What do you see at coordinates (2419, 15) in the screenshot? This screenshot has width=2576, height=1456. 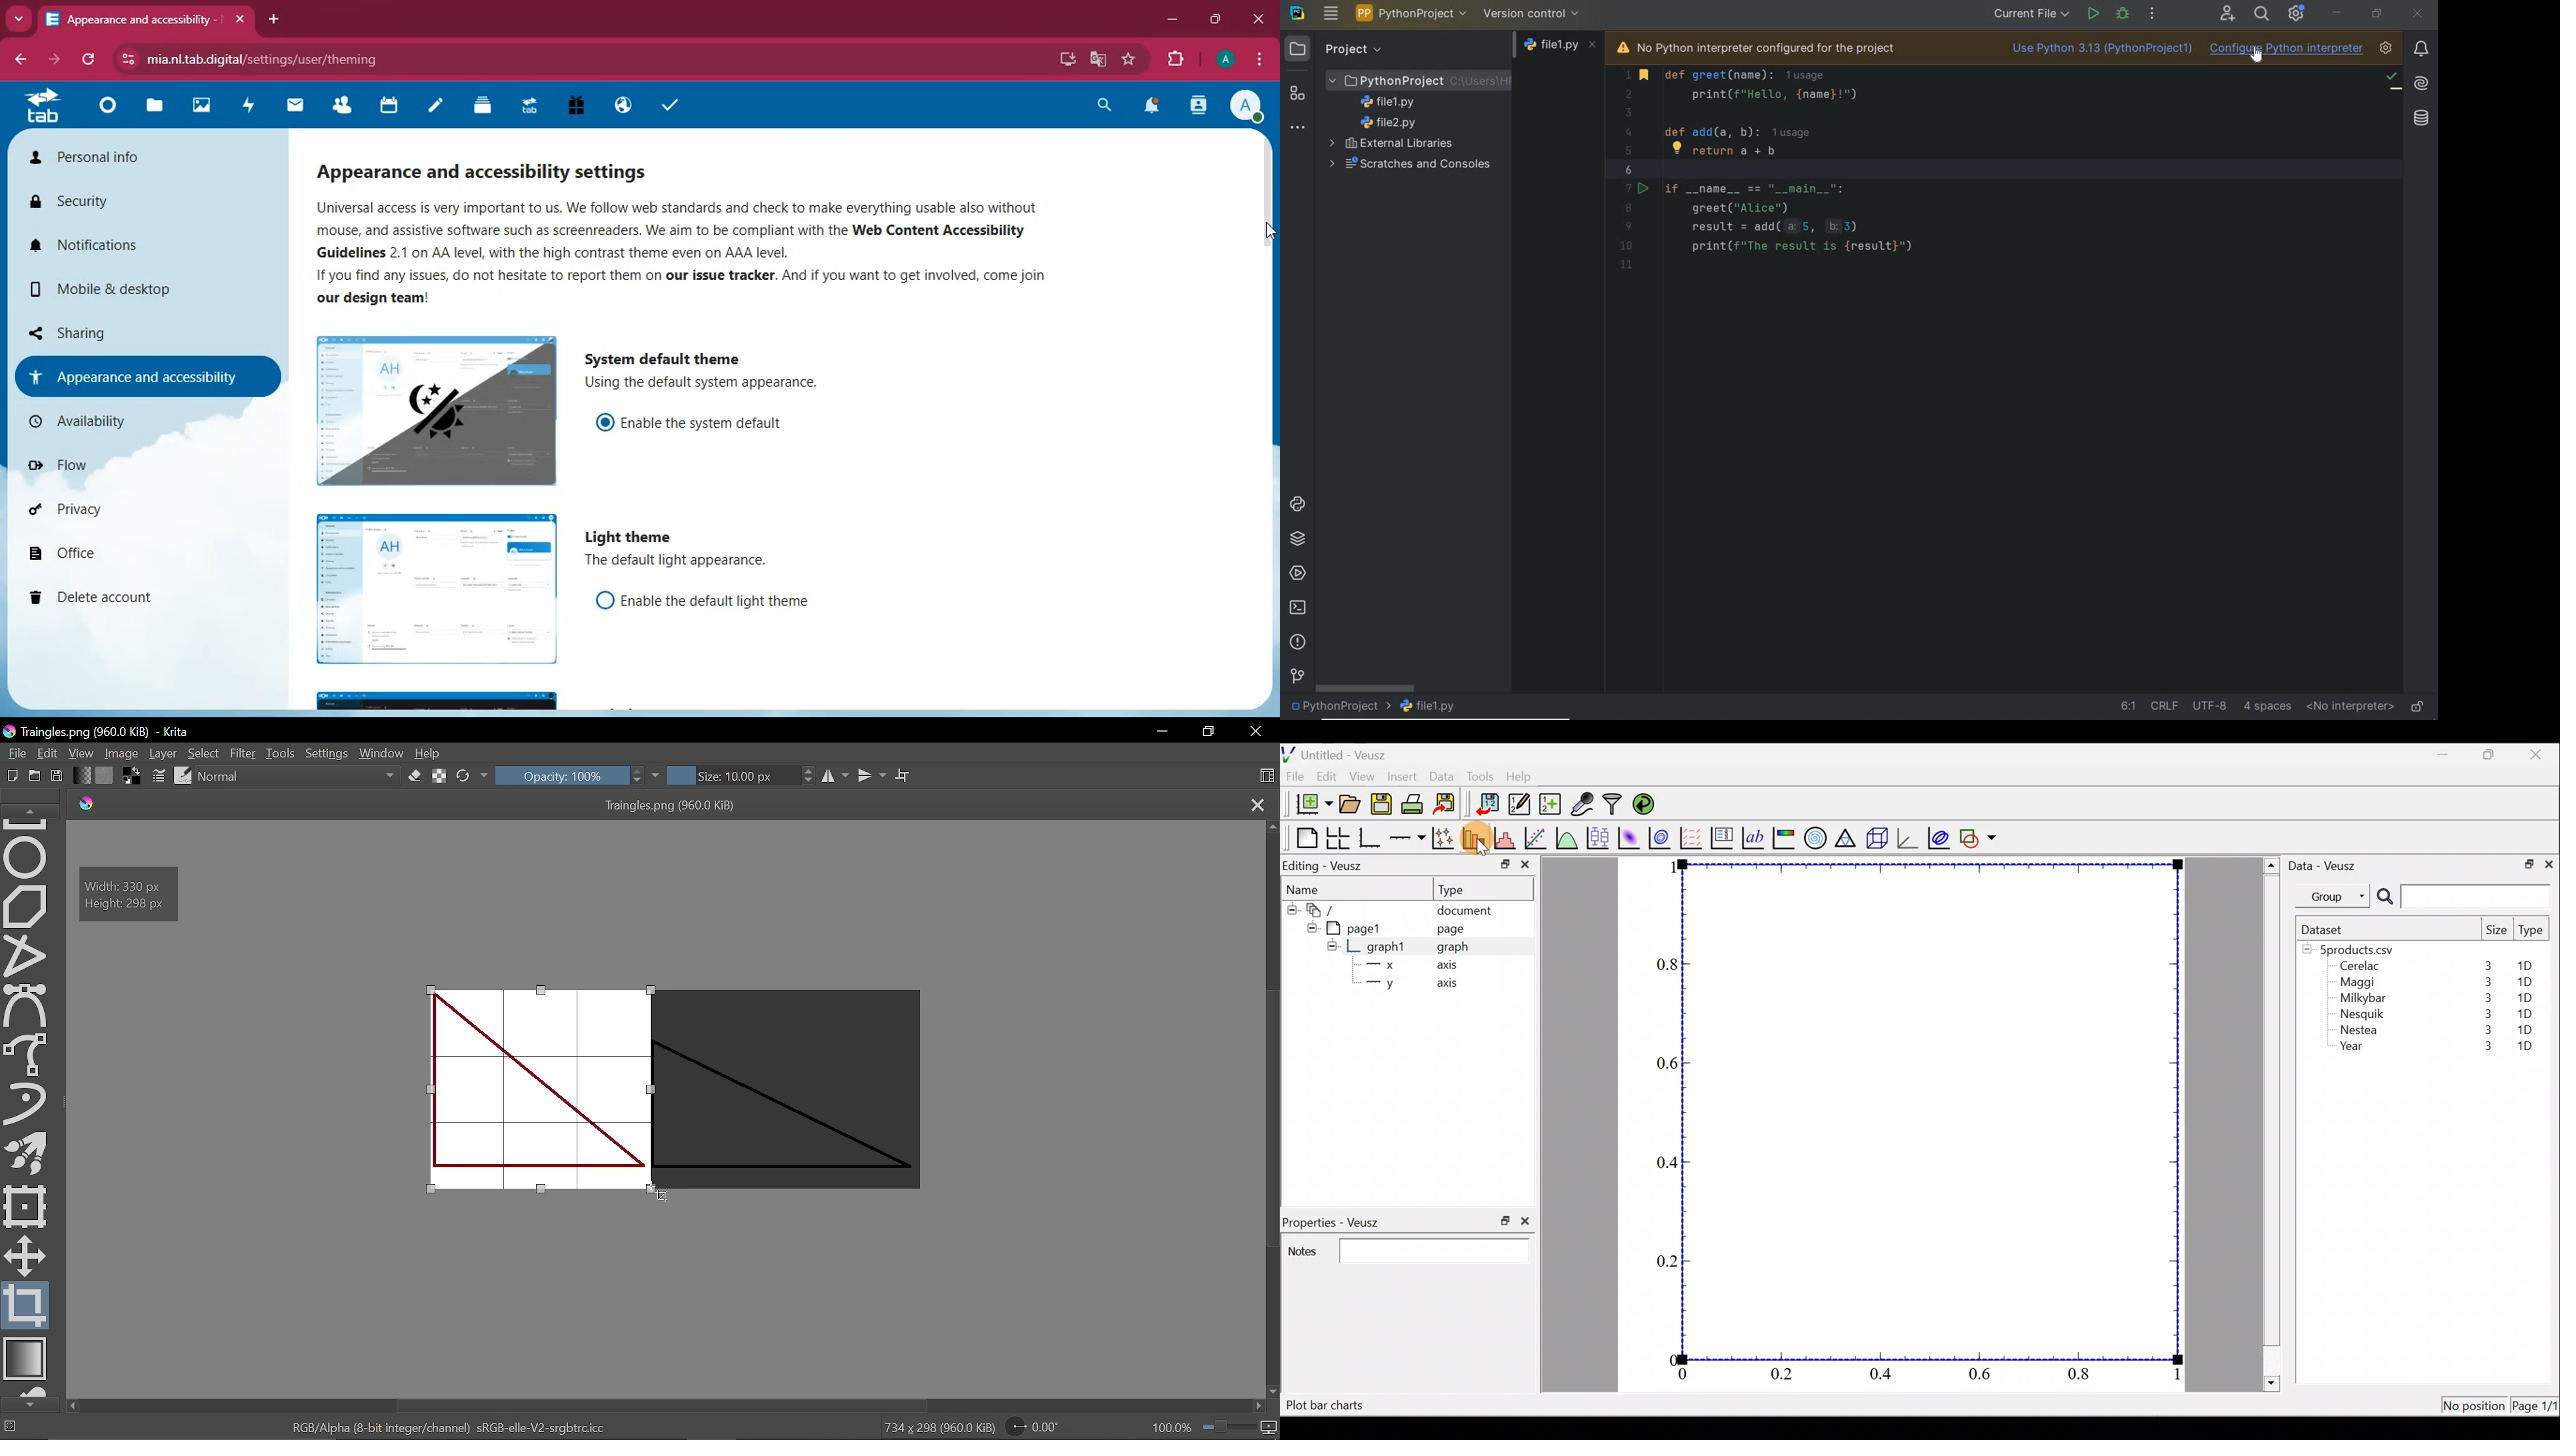 I see `CLOSE` at bounding box center [2419, 15].